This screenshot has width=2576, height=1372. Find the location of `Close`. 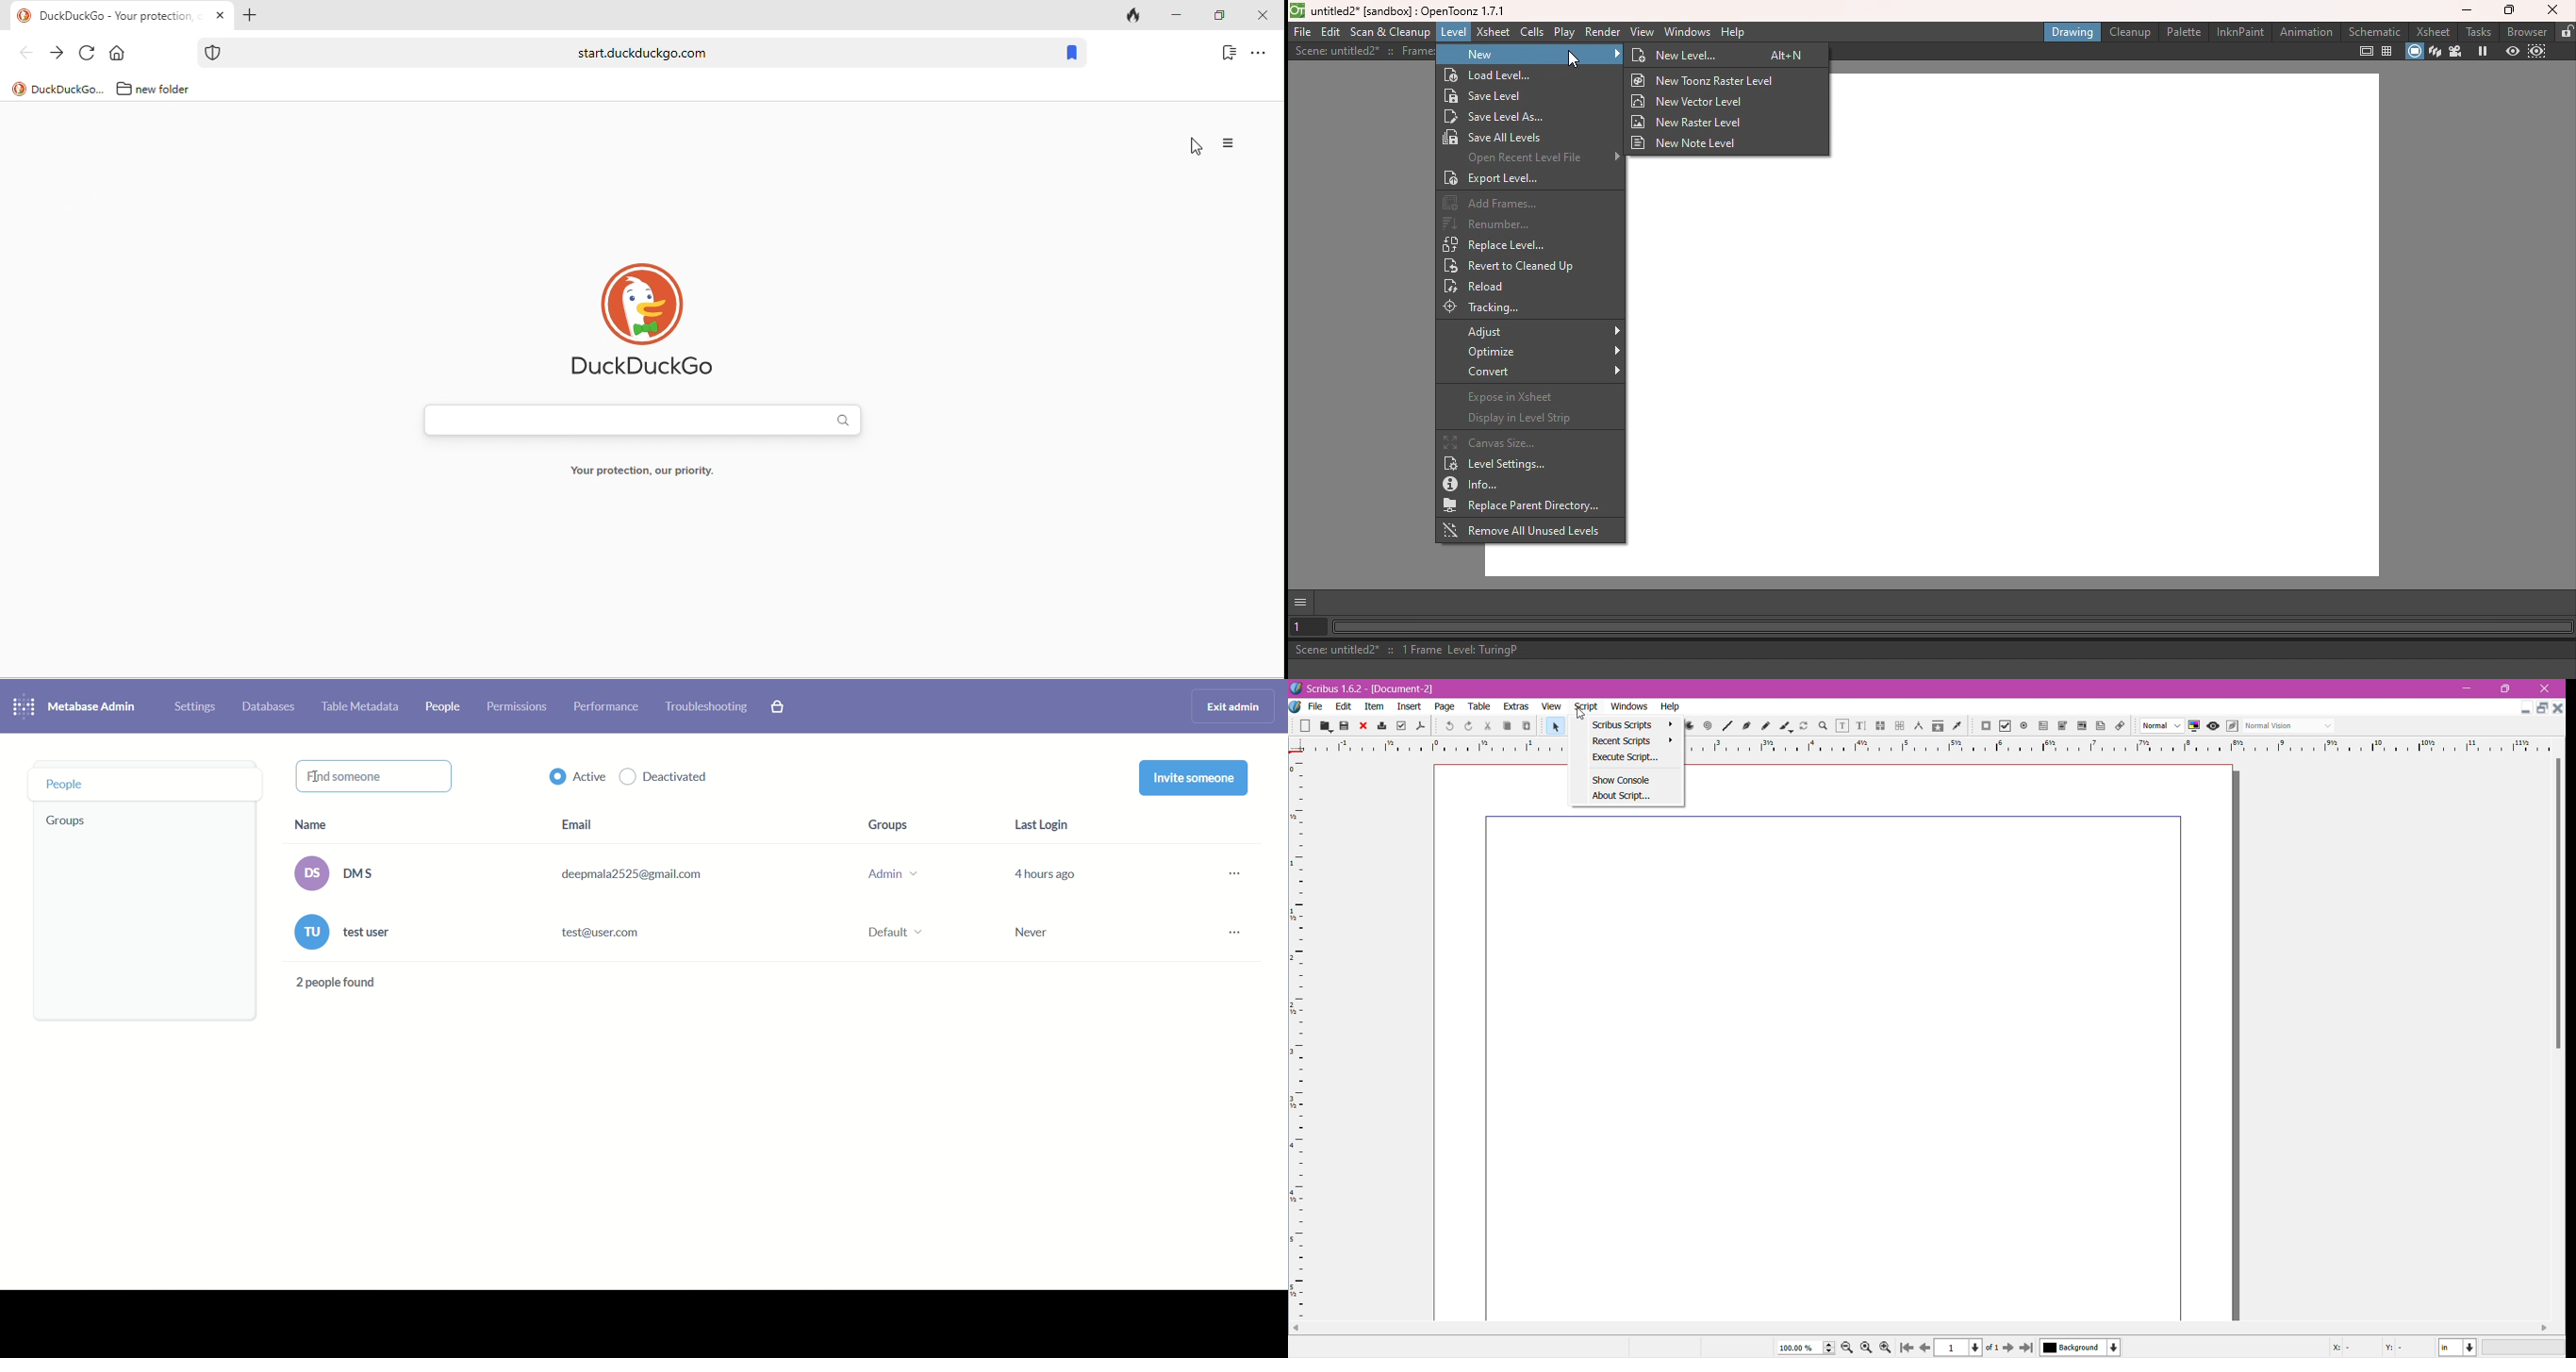

Close is located at coordinates (1361, 726).